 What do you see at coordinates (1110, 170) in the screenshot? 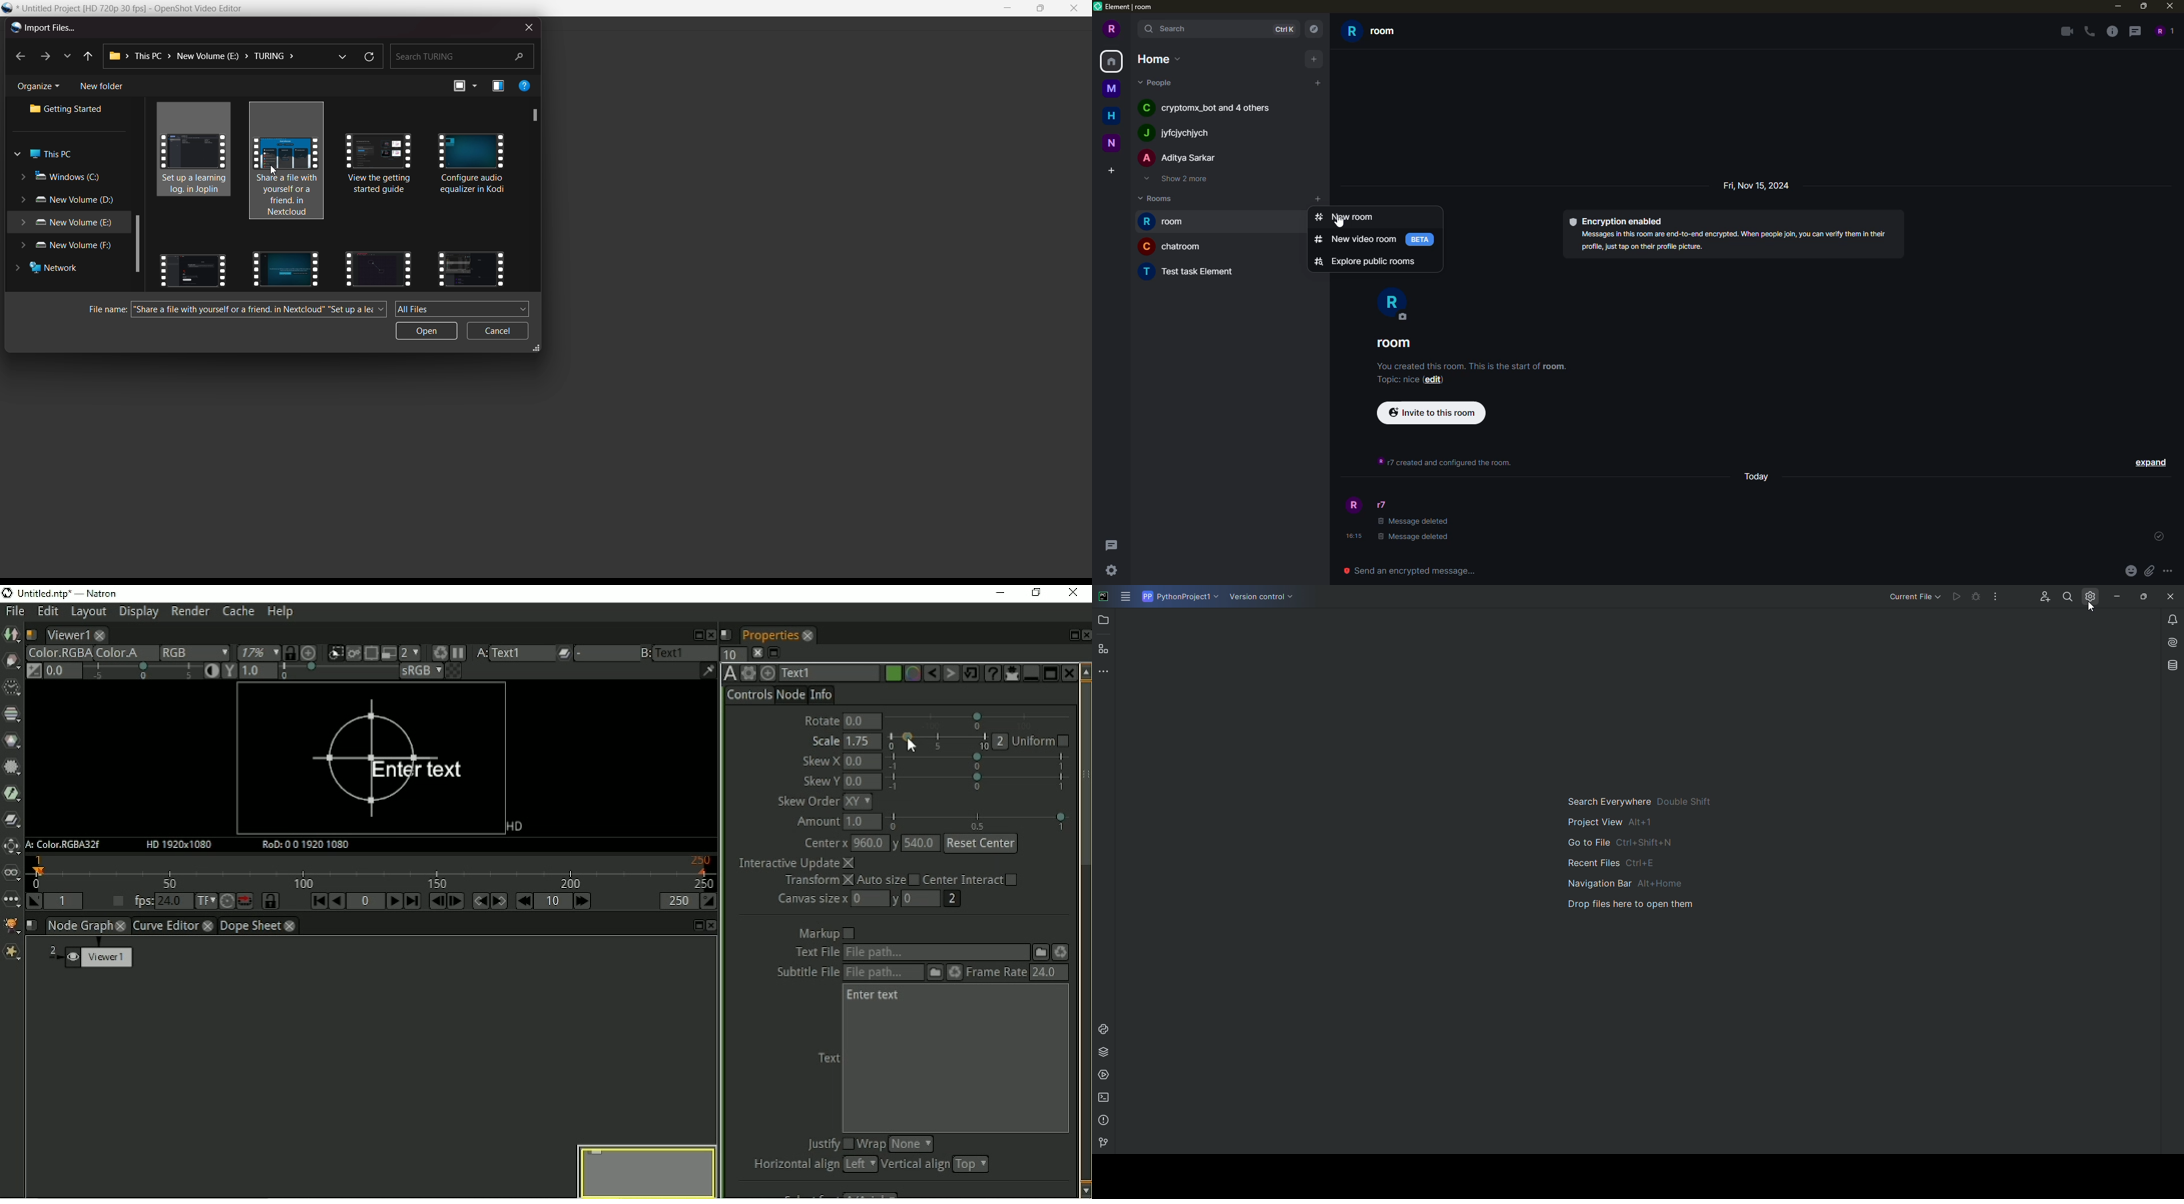
I see `create space` at bounding box center [1110, 170].